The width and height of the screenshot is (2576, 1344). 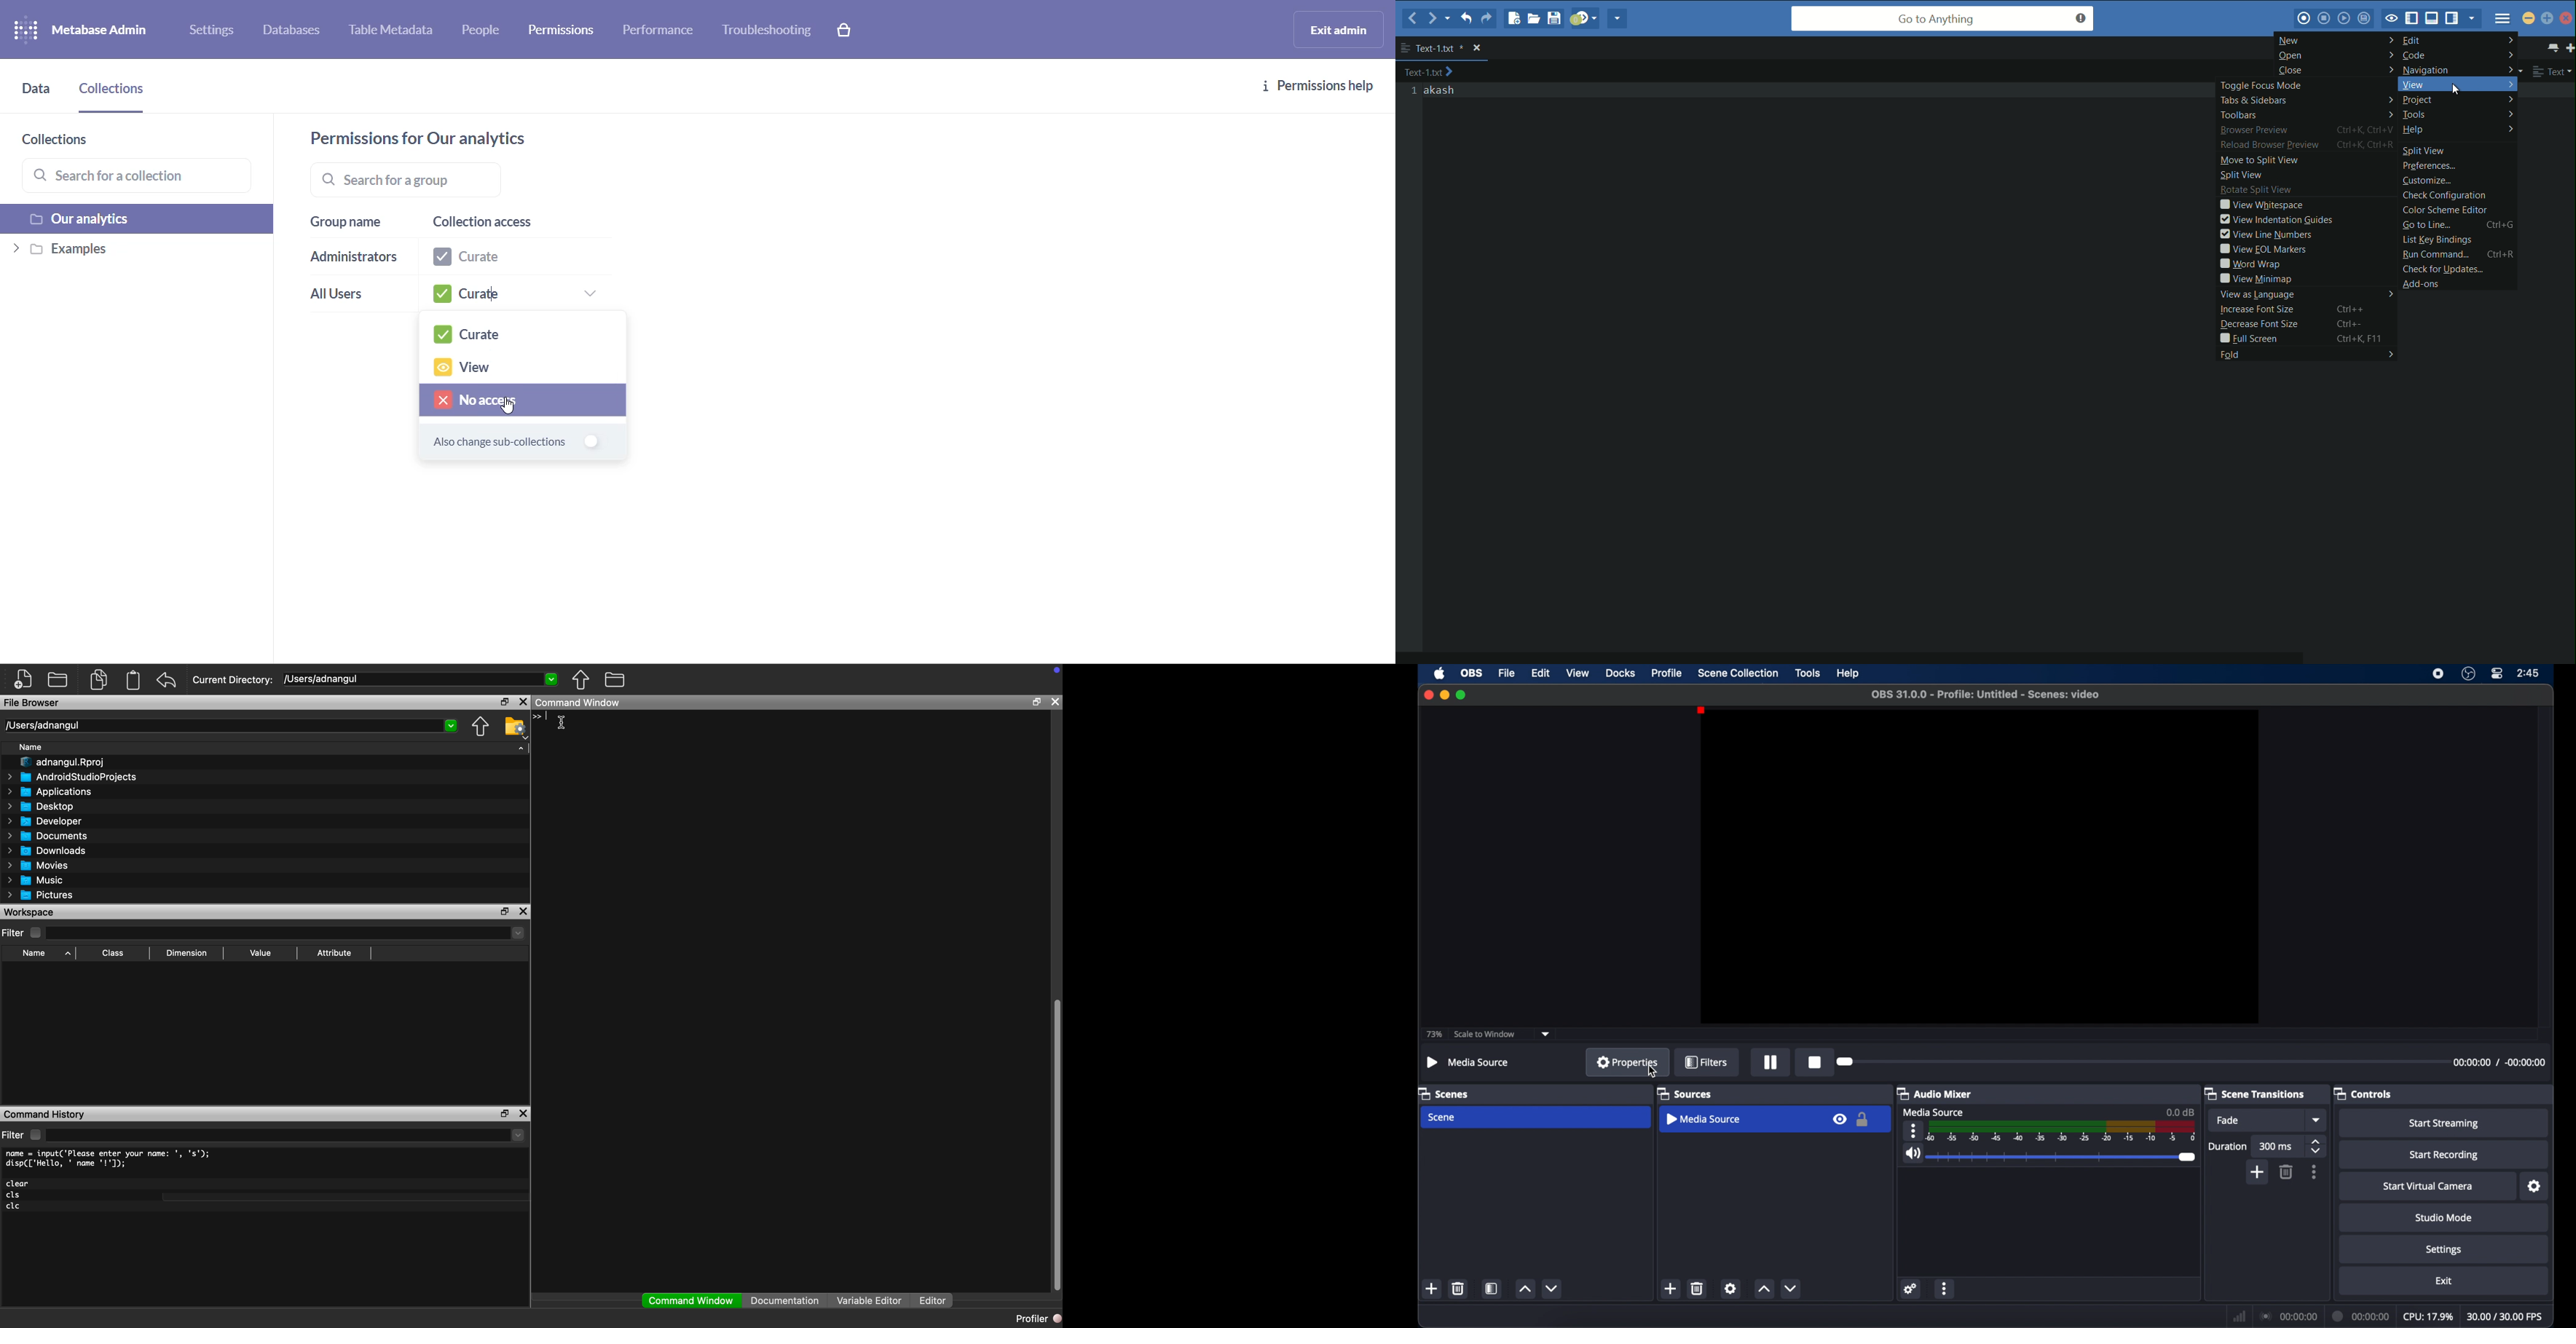 What do you see at coordinates (2455, 17) in the screenshot?
I see `show/hide right panel` at bounding box center [2455, 17].